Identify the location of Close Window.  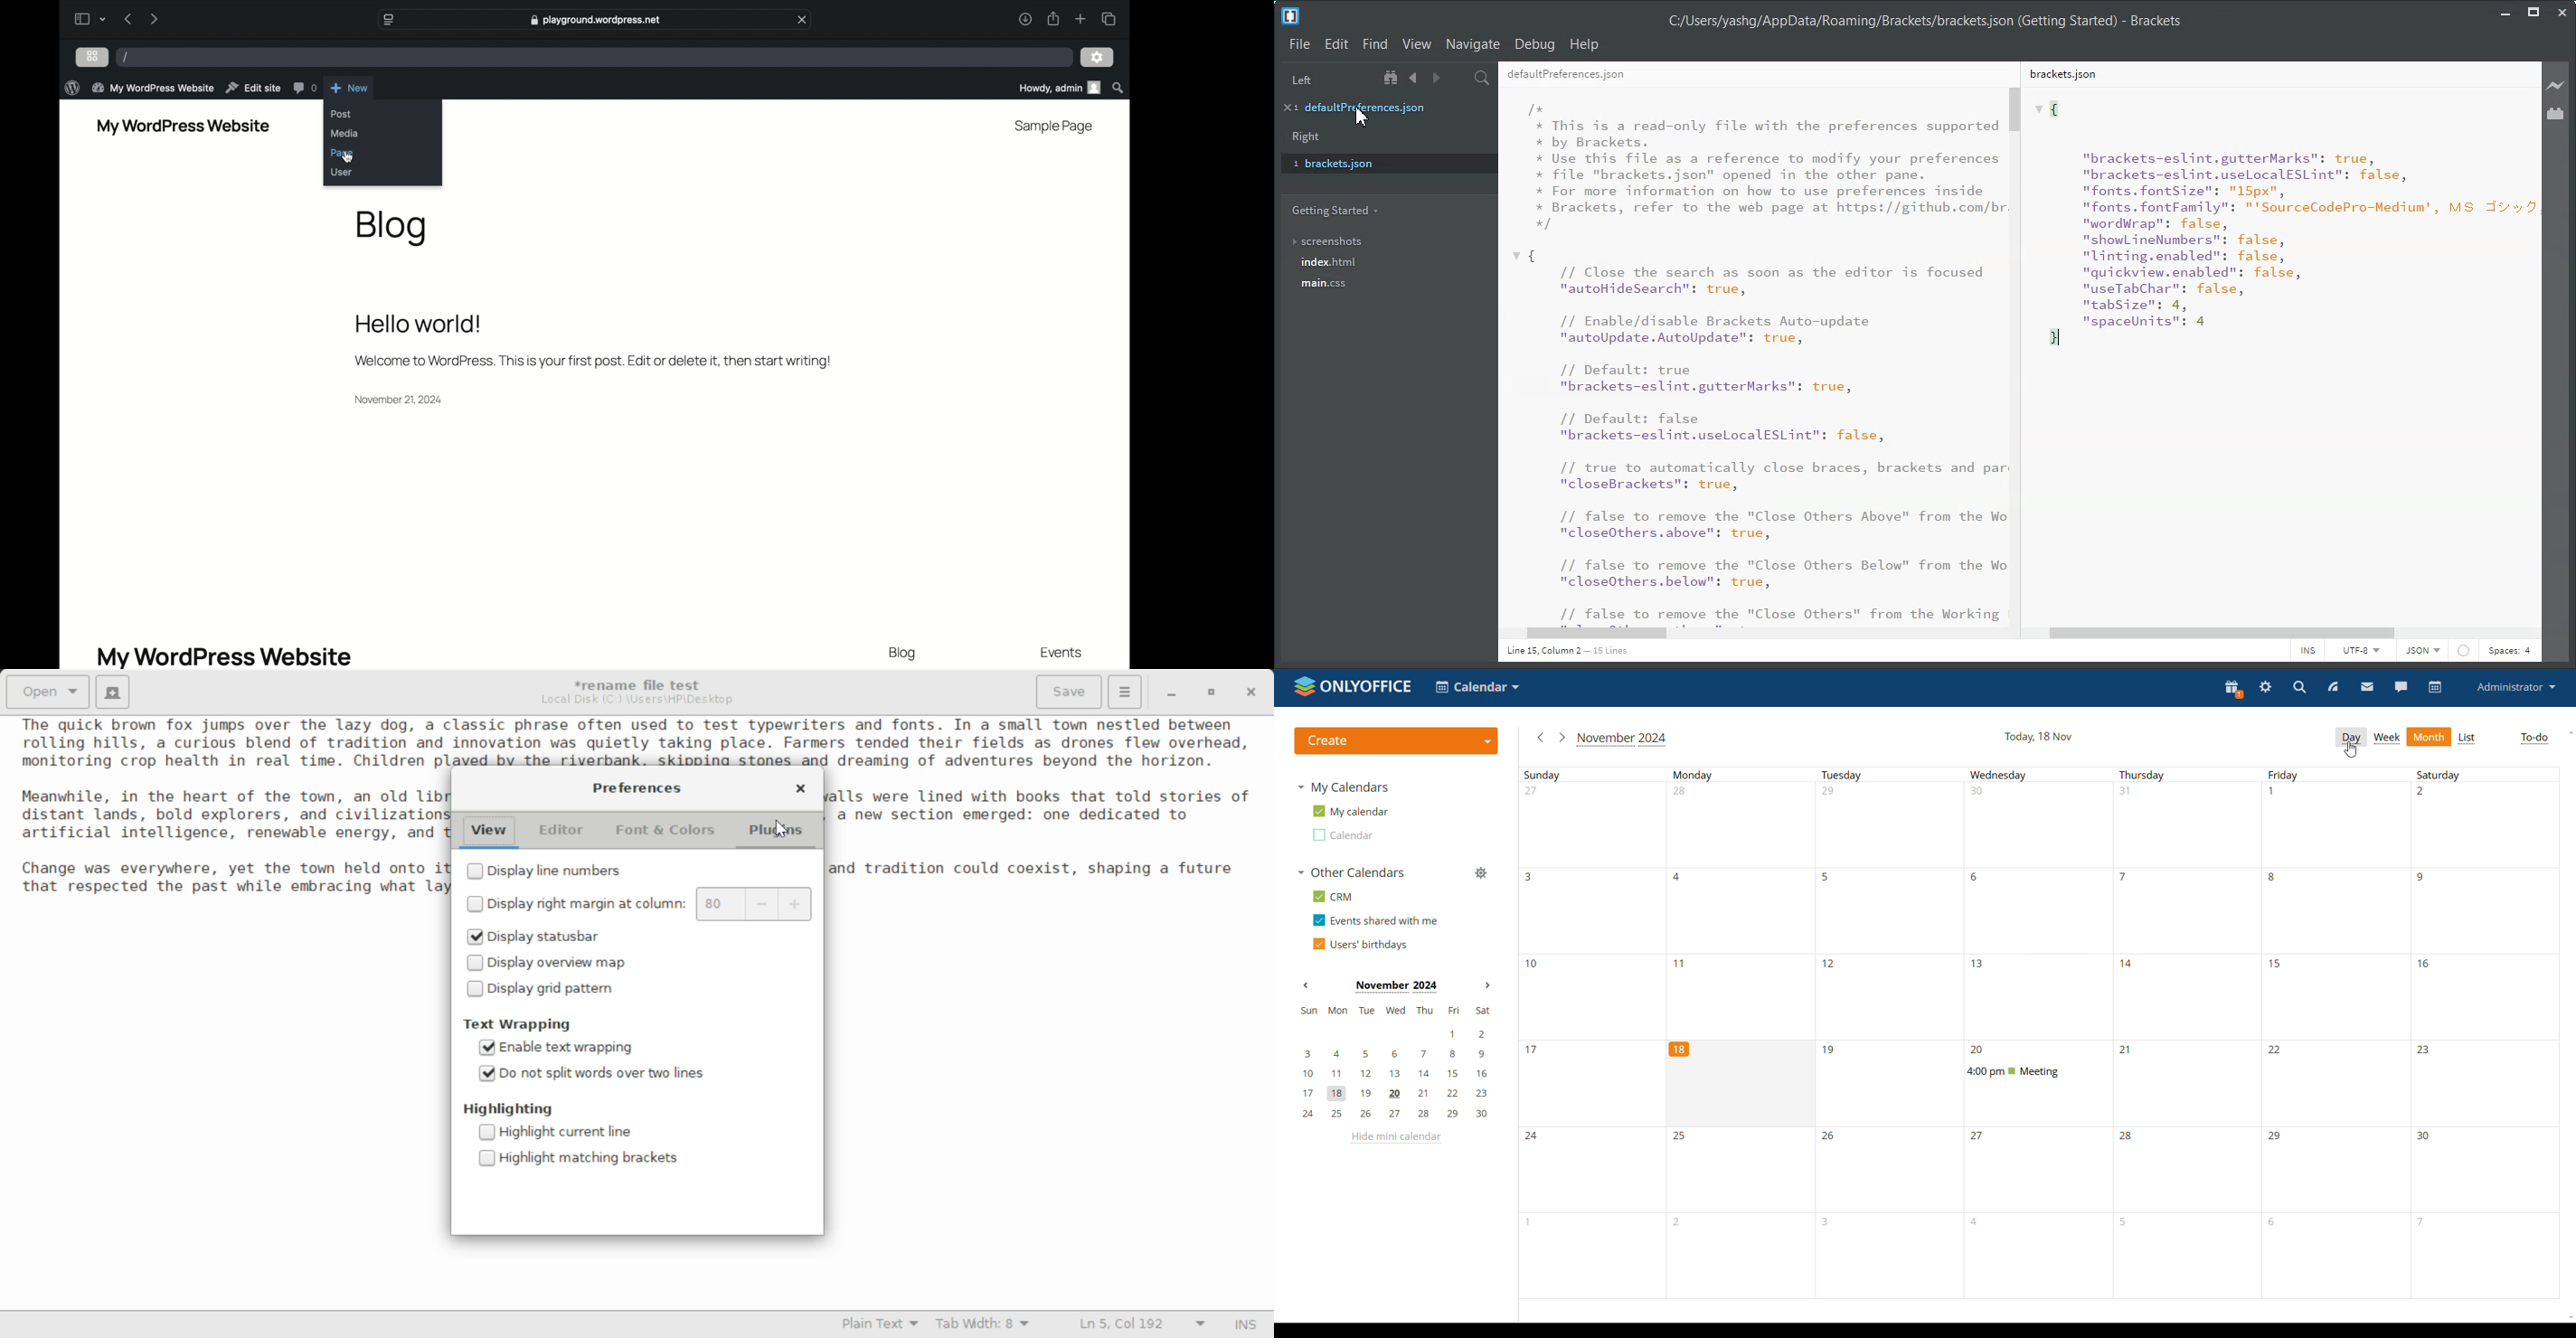
(1253, 691).